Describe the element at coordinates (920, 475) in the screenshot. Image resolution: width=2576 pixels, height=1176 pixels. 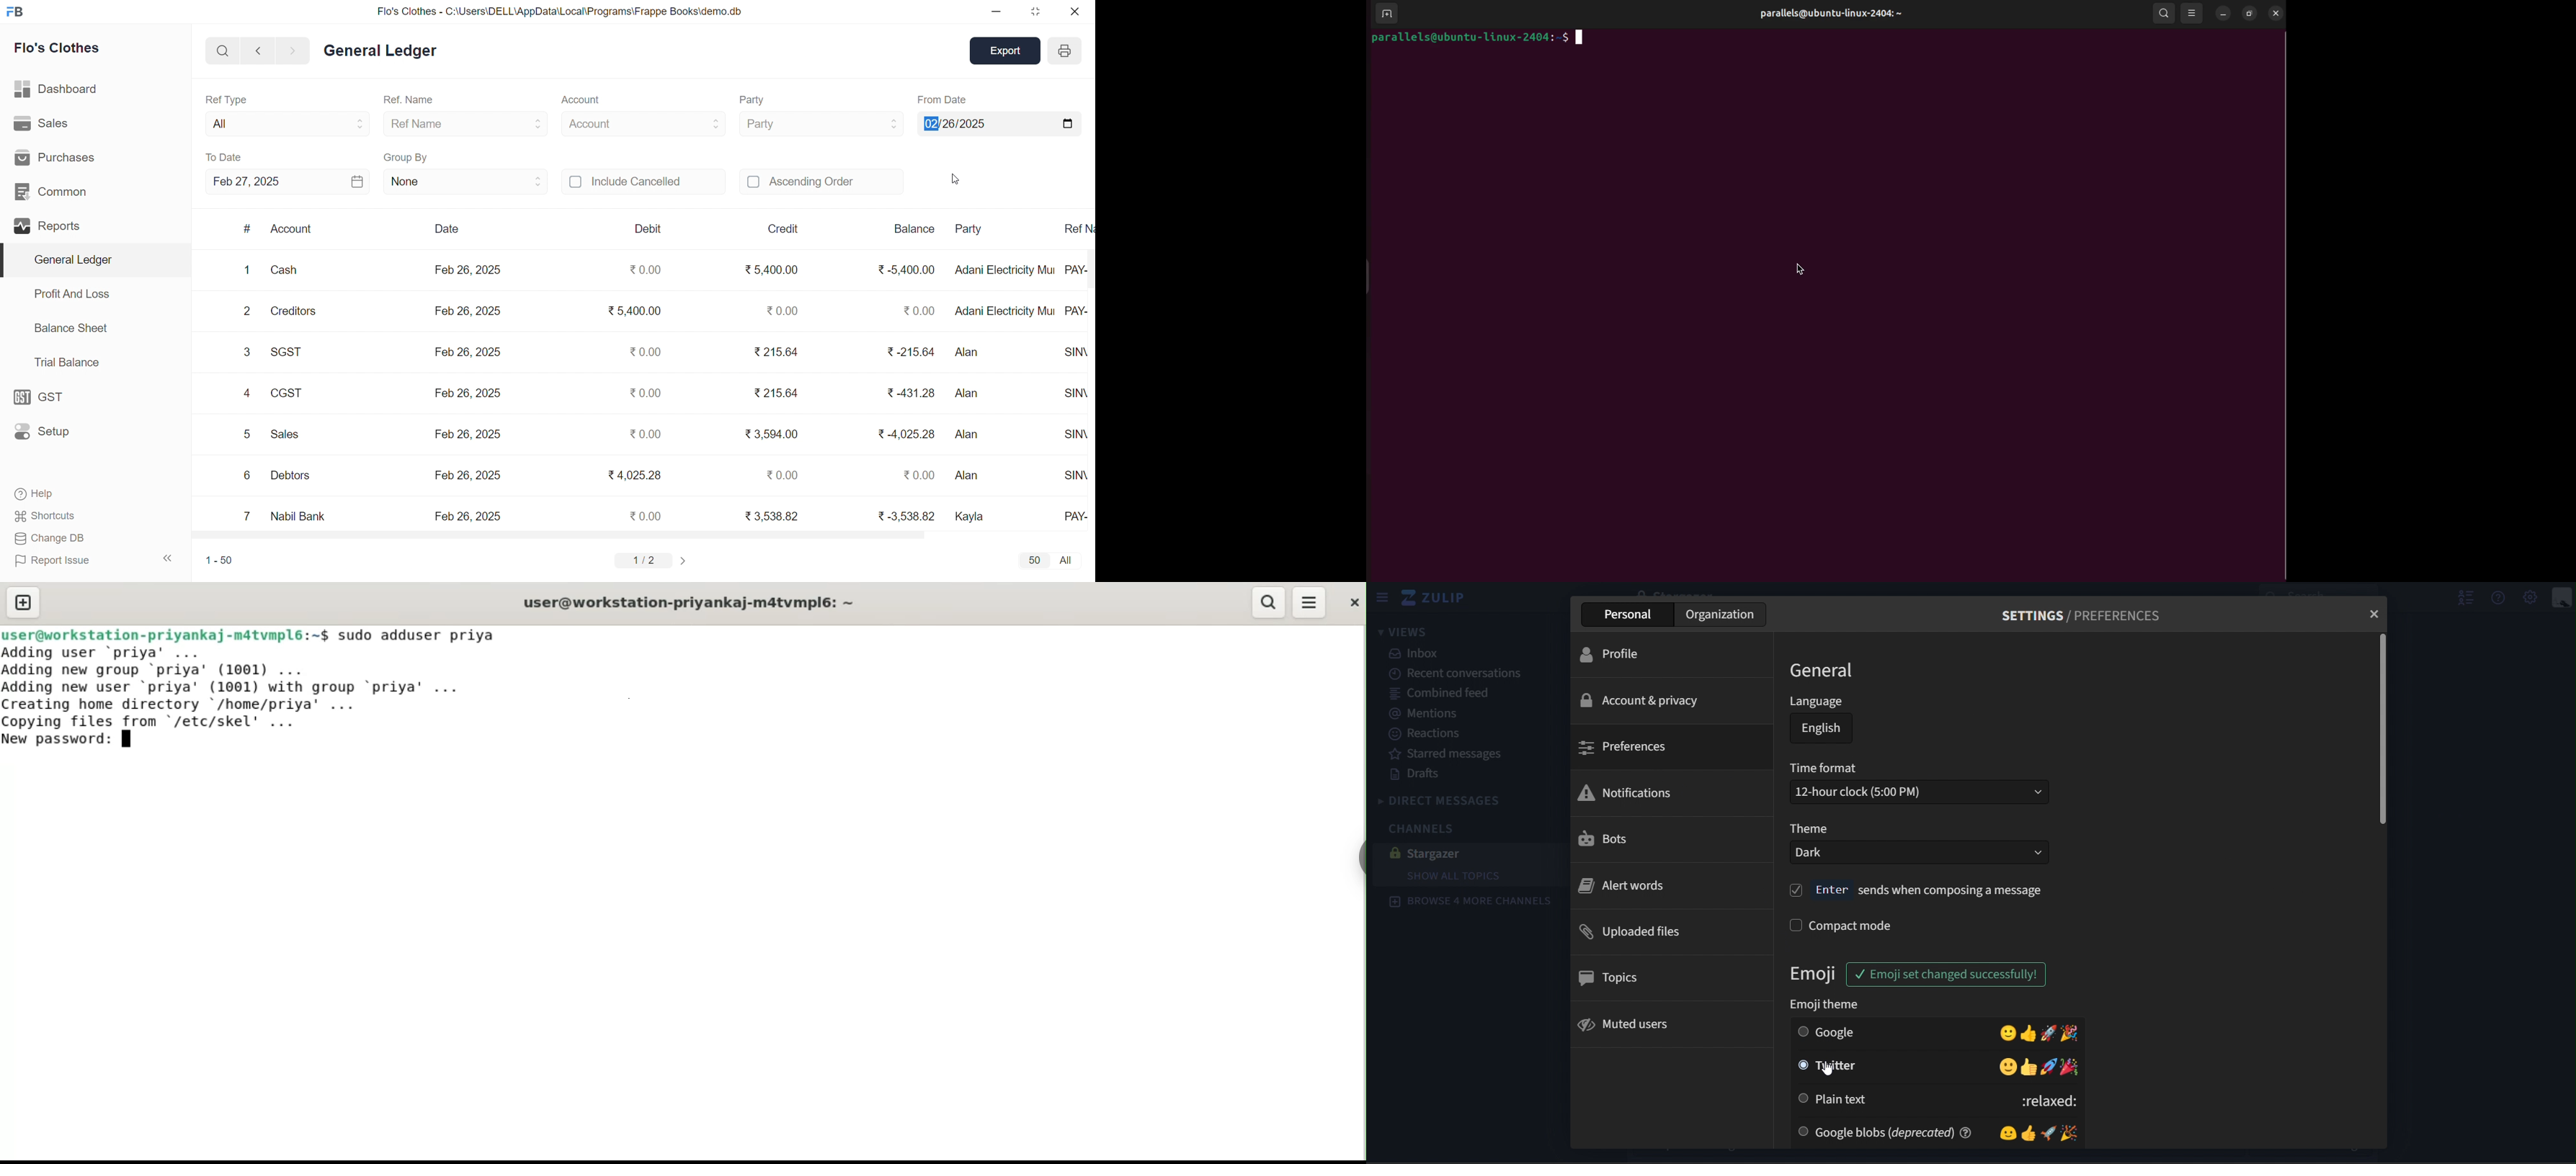
I see `₹ 0.00` at that location.